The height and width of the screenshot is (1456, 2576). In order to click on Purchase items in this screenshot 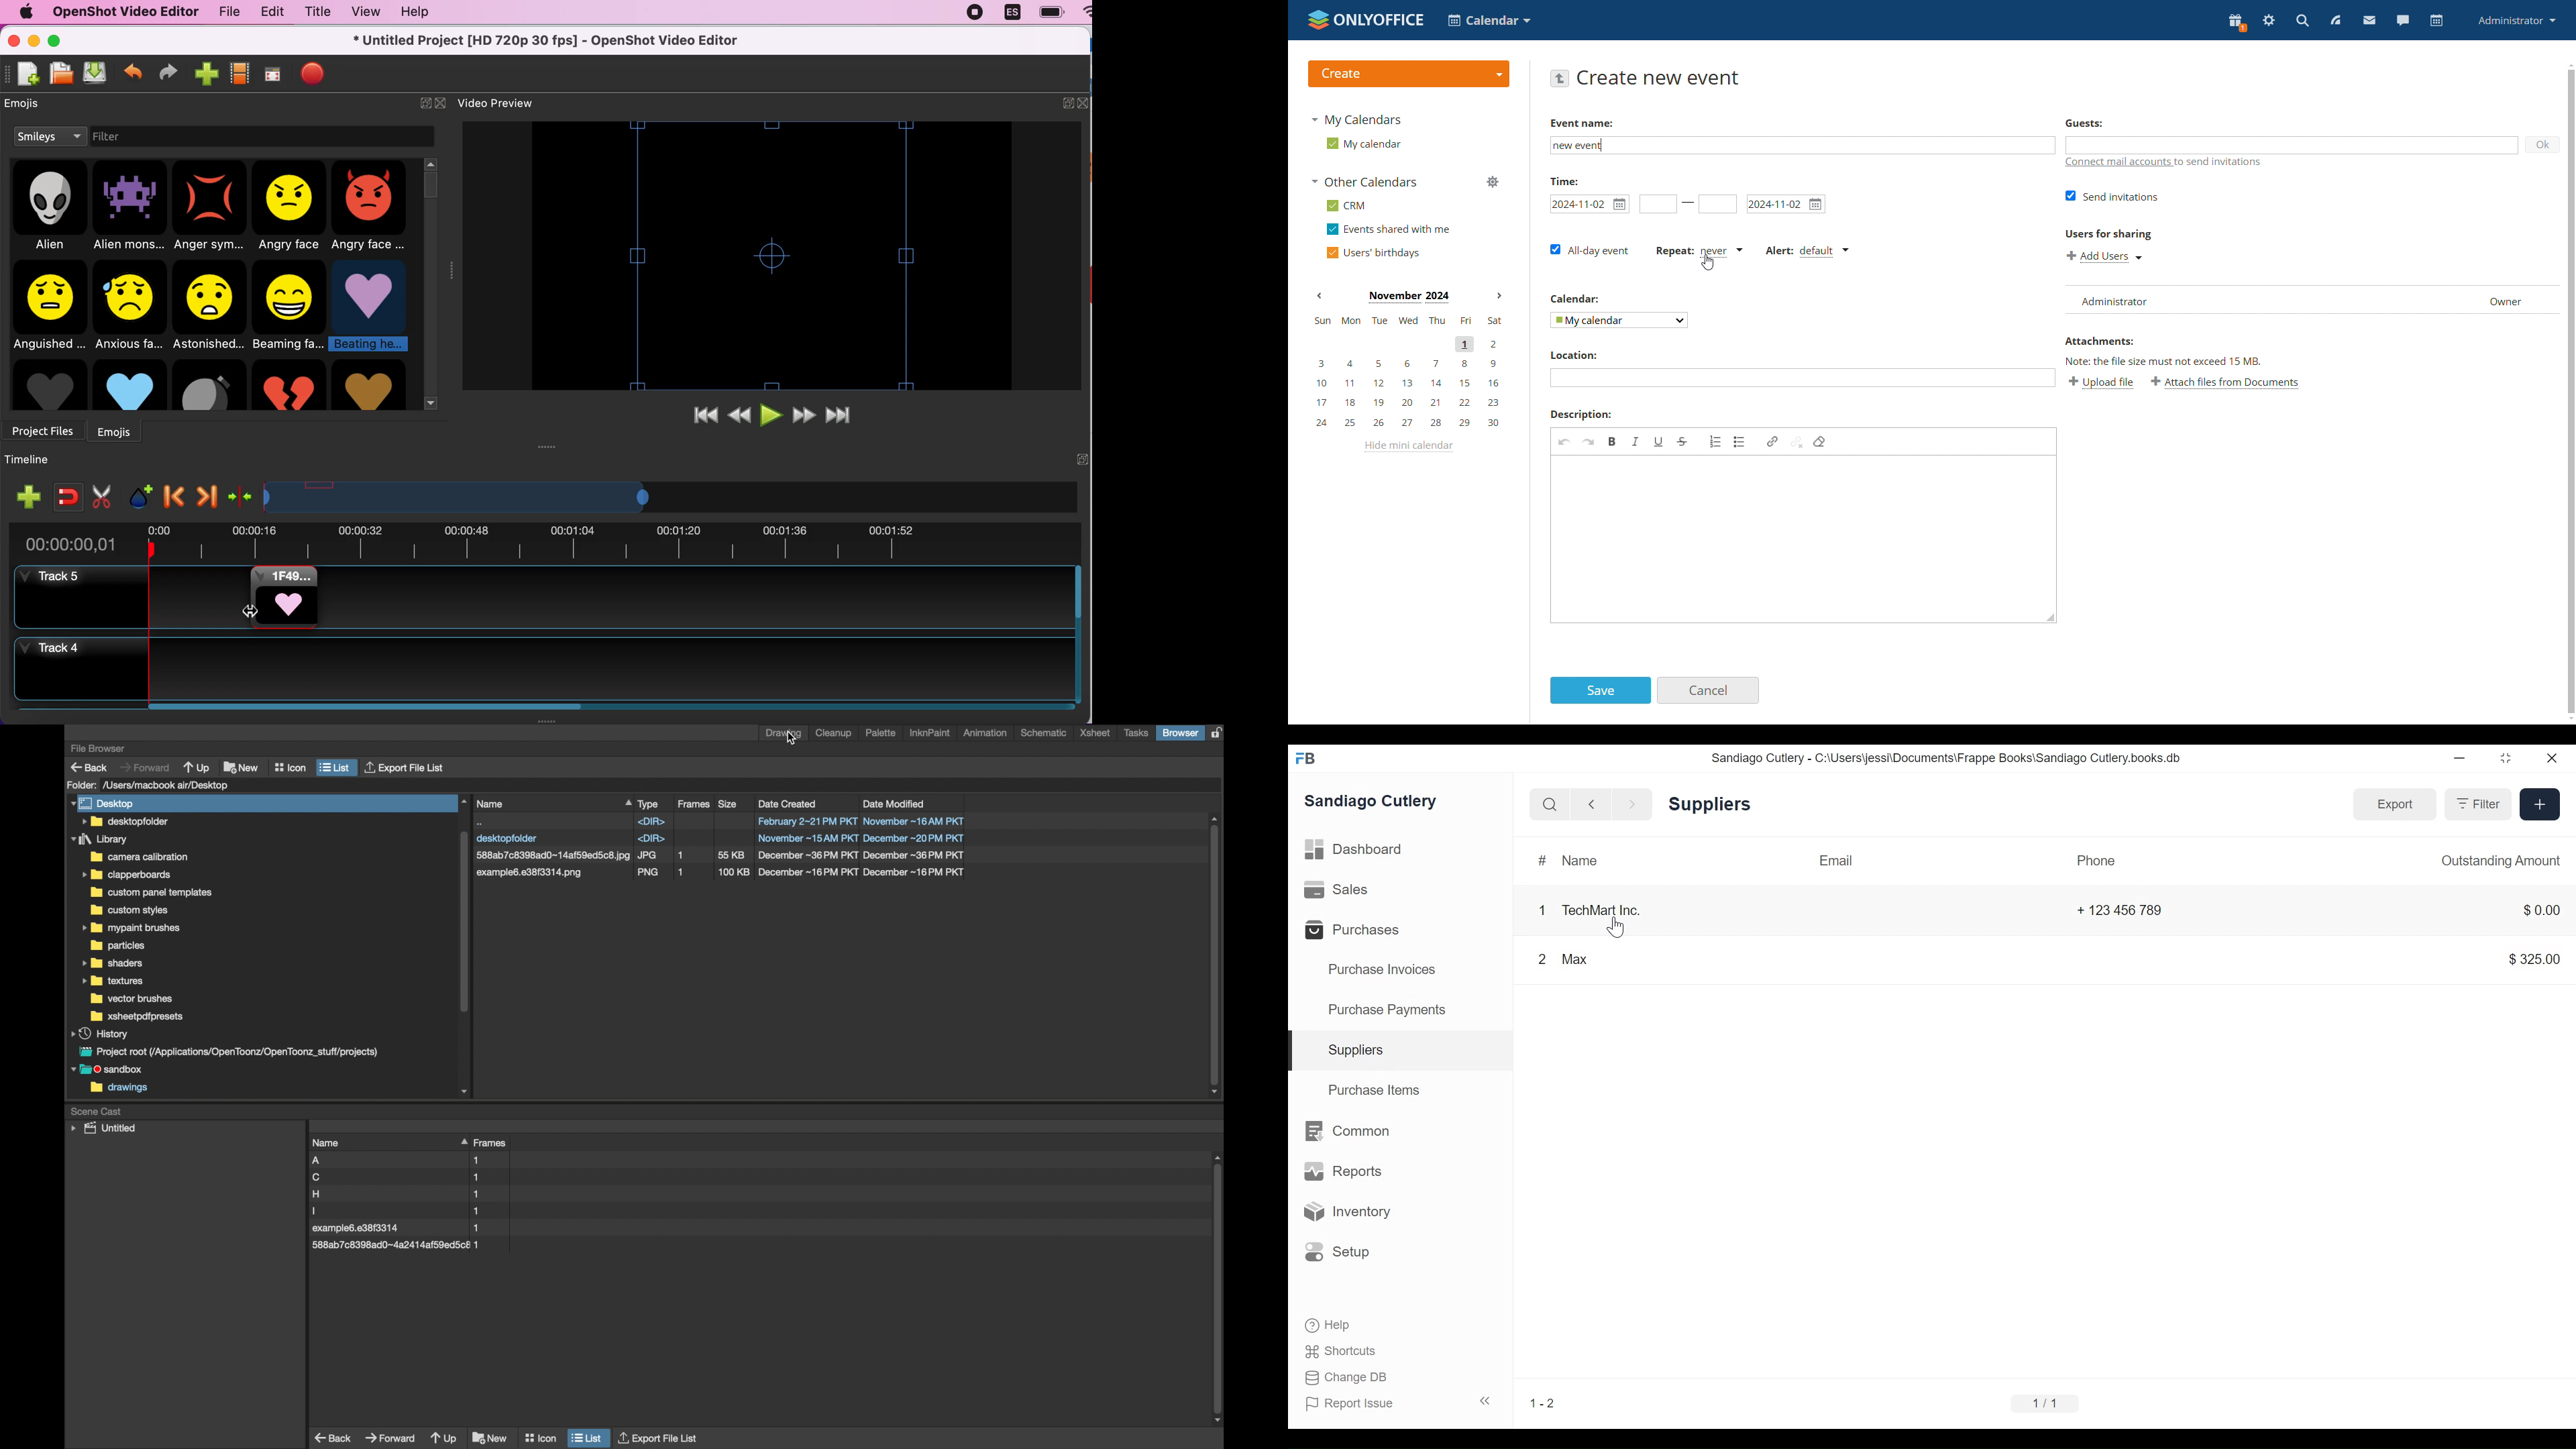, I will do `click(1377, 1093)`.